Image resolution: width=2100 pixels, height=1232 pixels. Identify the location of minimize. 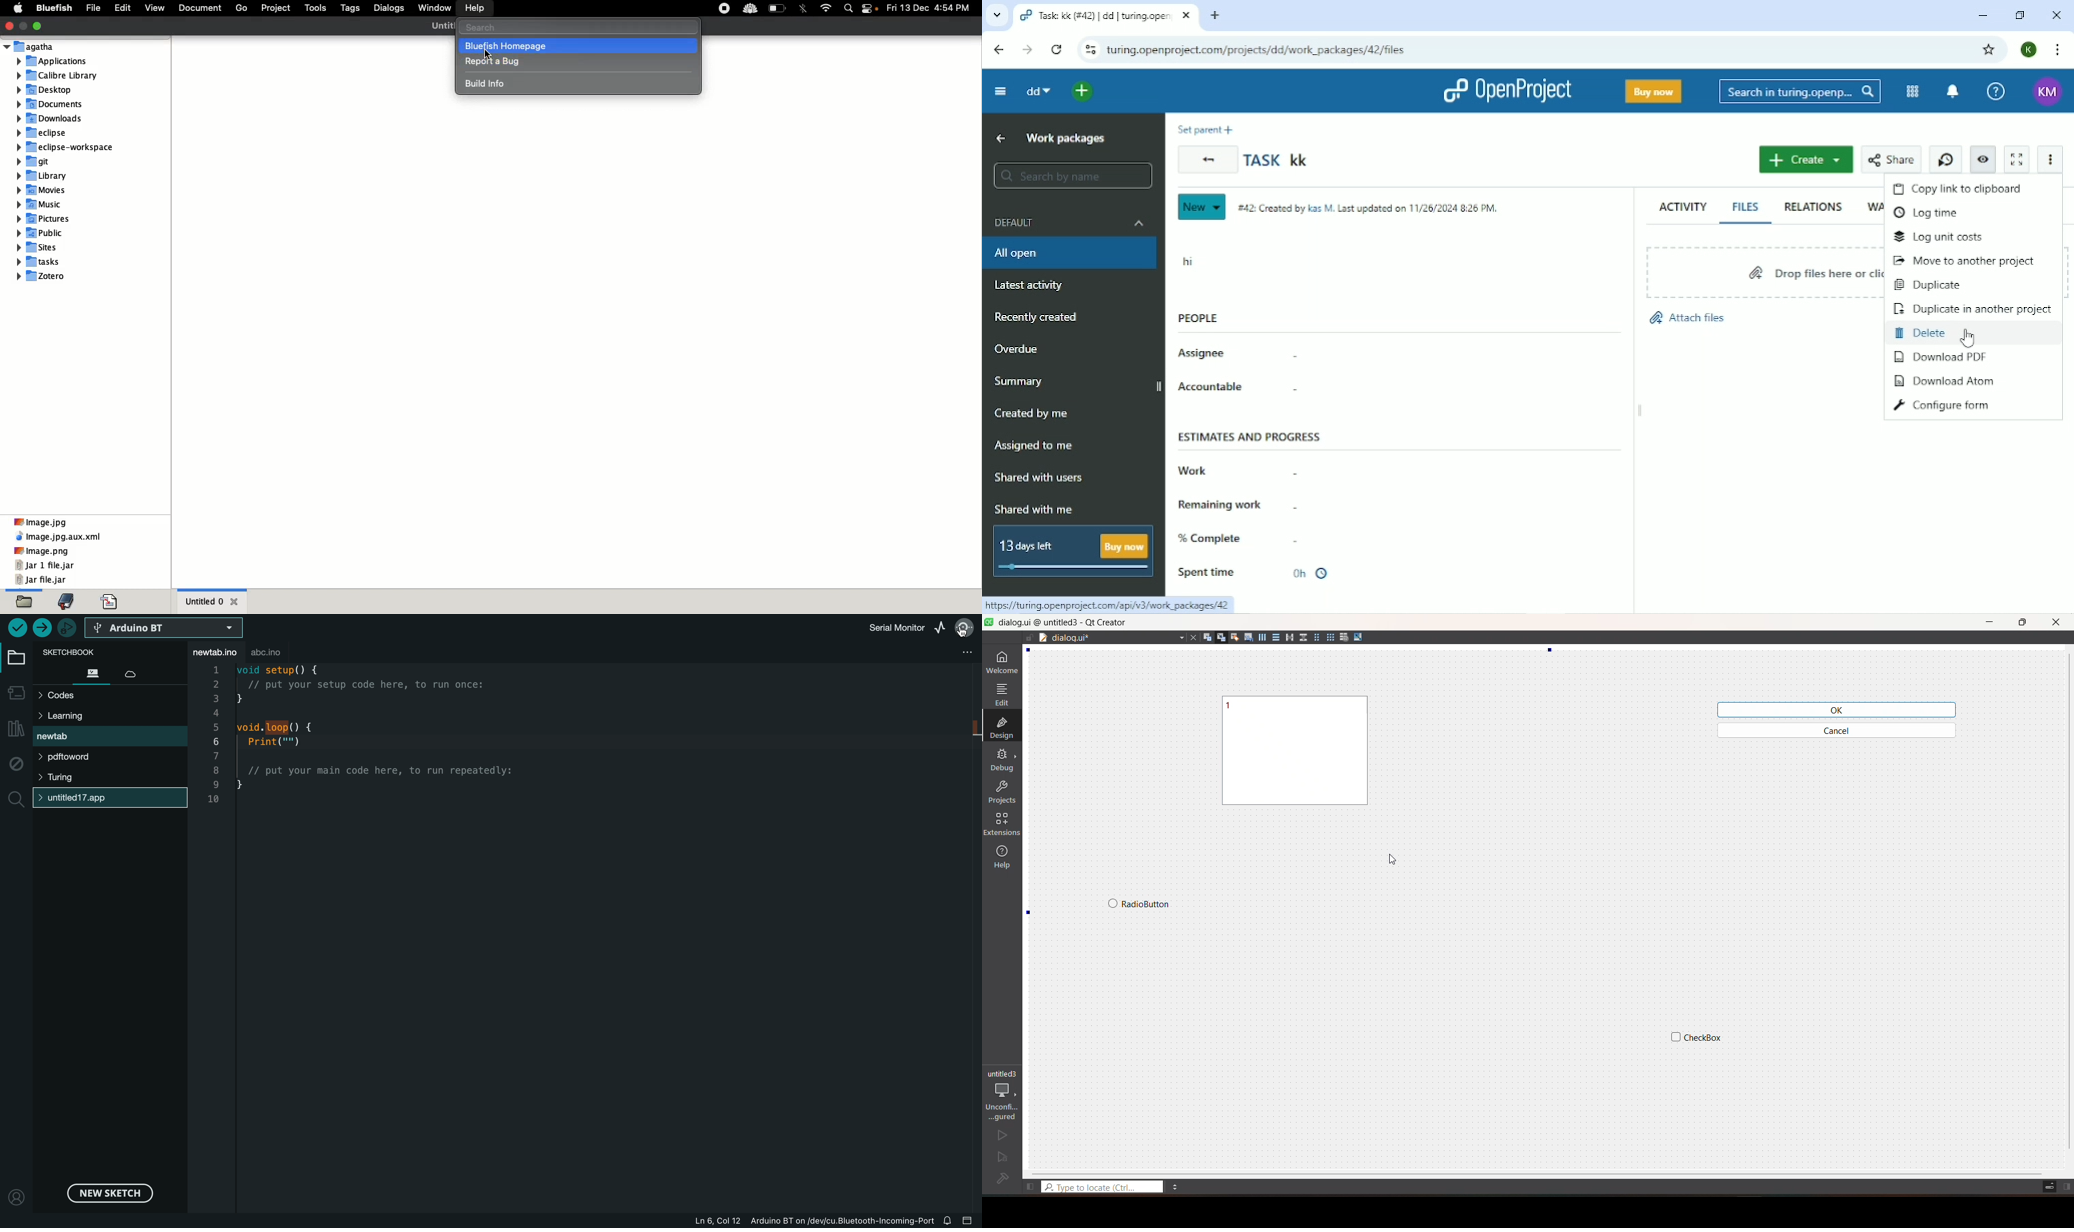
(1989, 624).